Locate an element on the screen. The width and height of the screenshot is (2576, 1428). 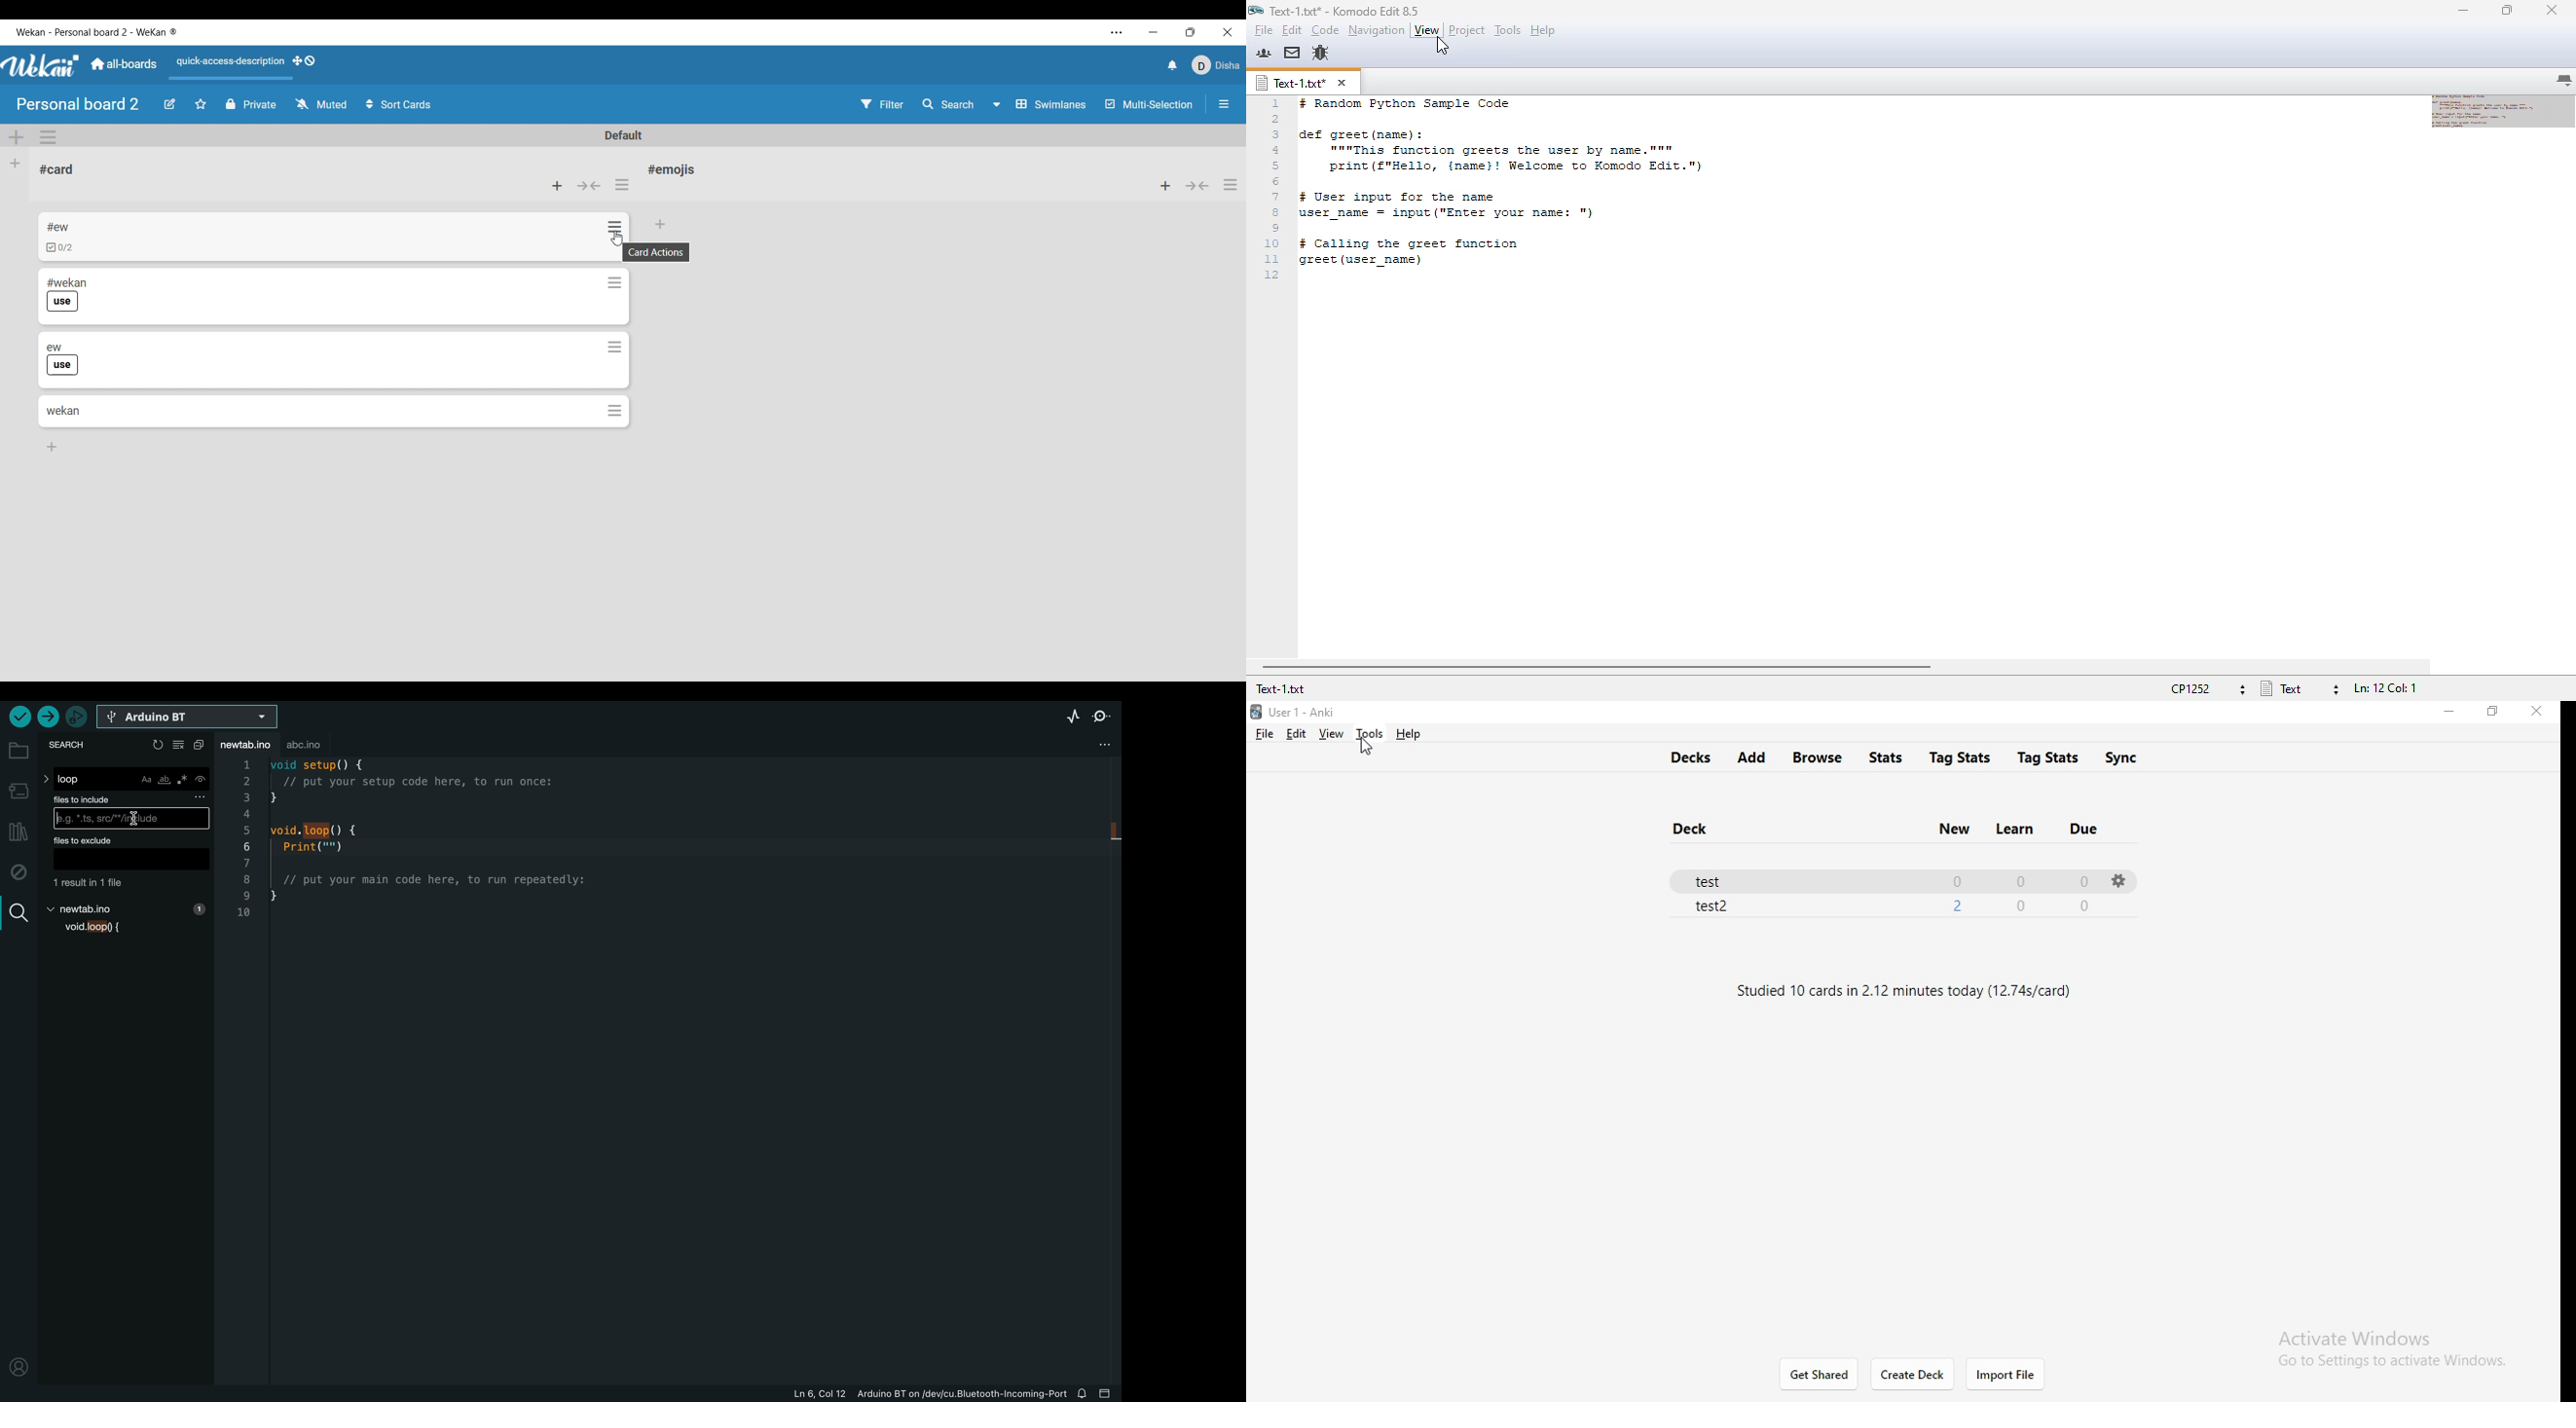
List  name is located at coordinates (671, 169).